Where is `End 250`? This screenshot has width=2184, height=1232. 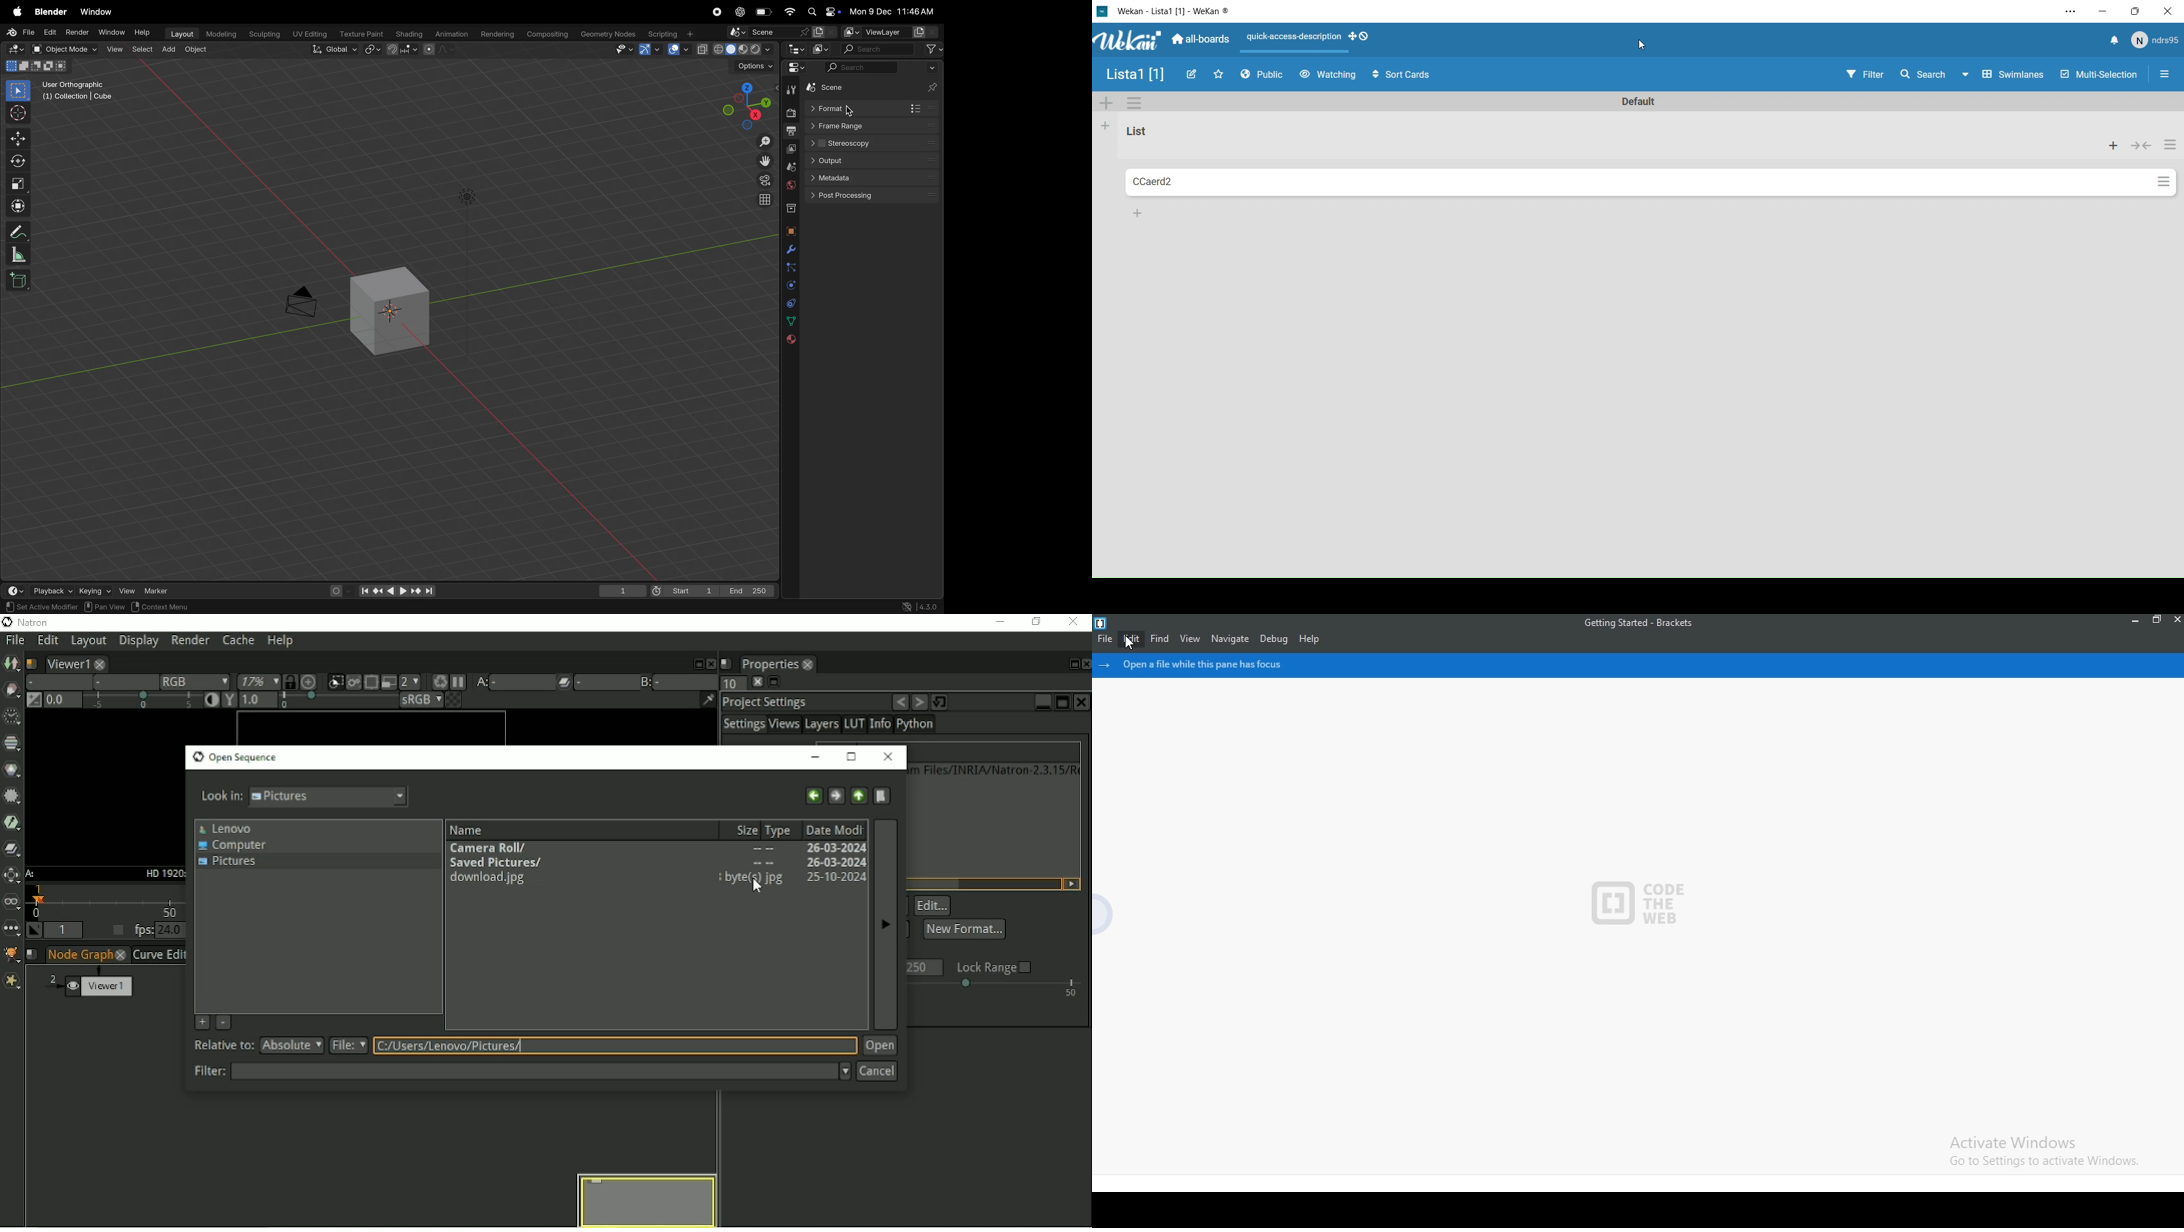 End 250 is located at coordinates (749, 590).